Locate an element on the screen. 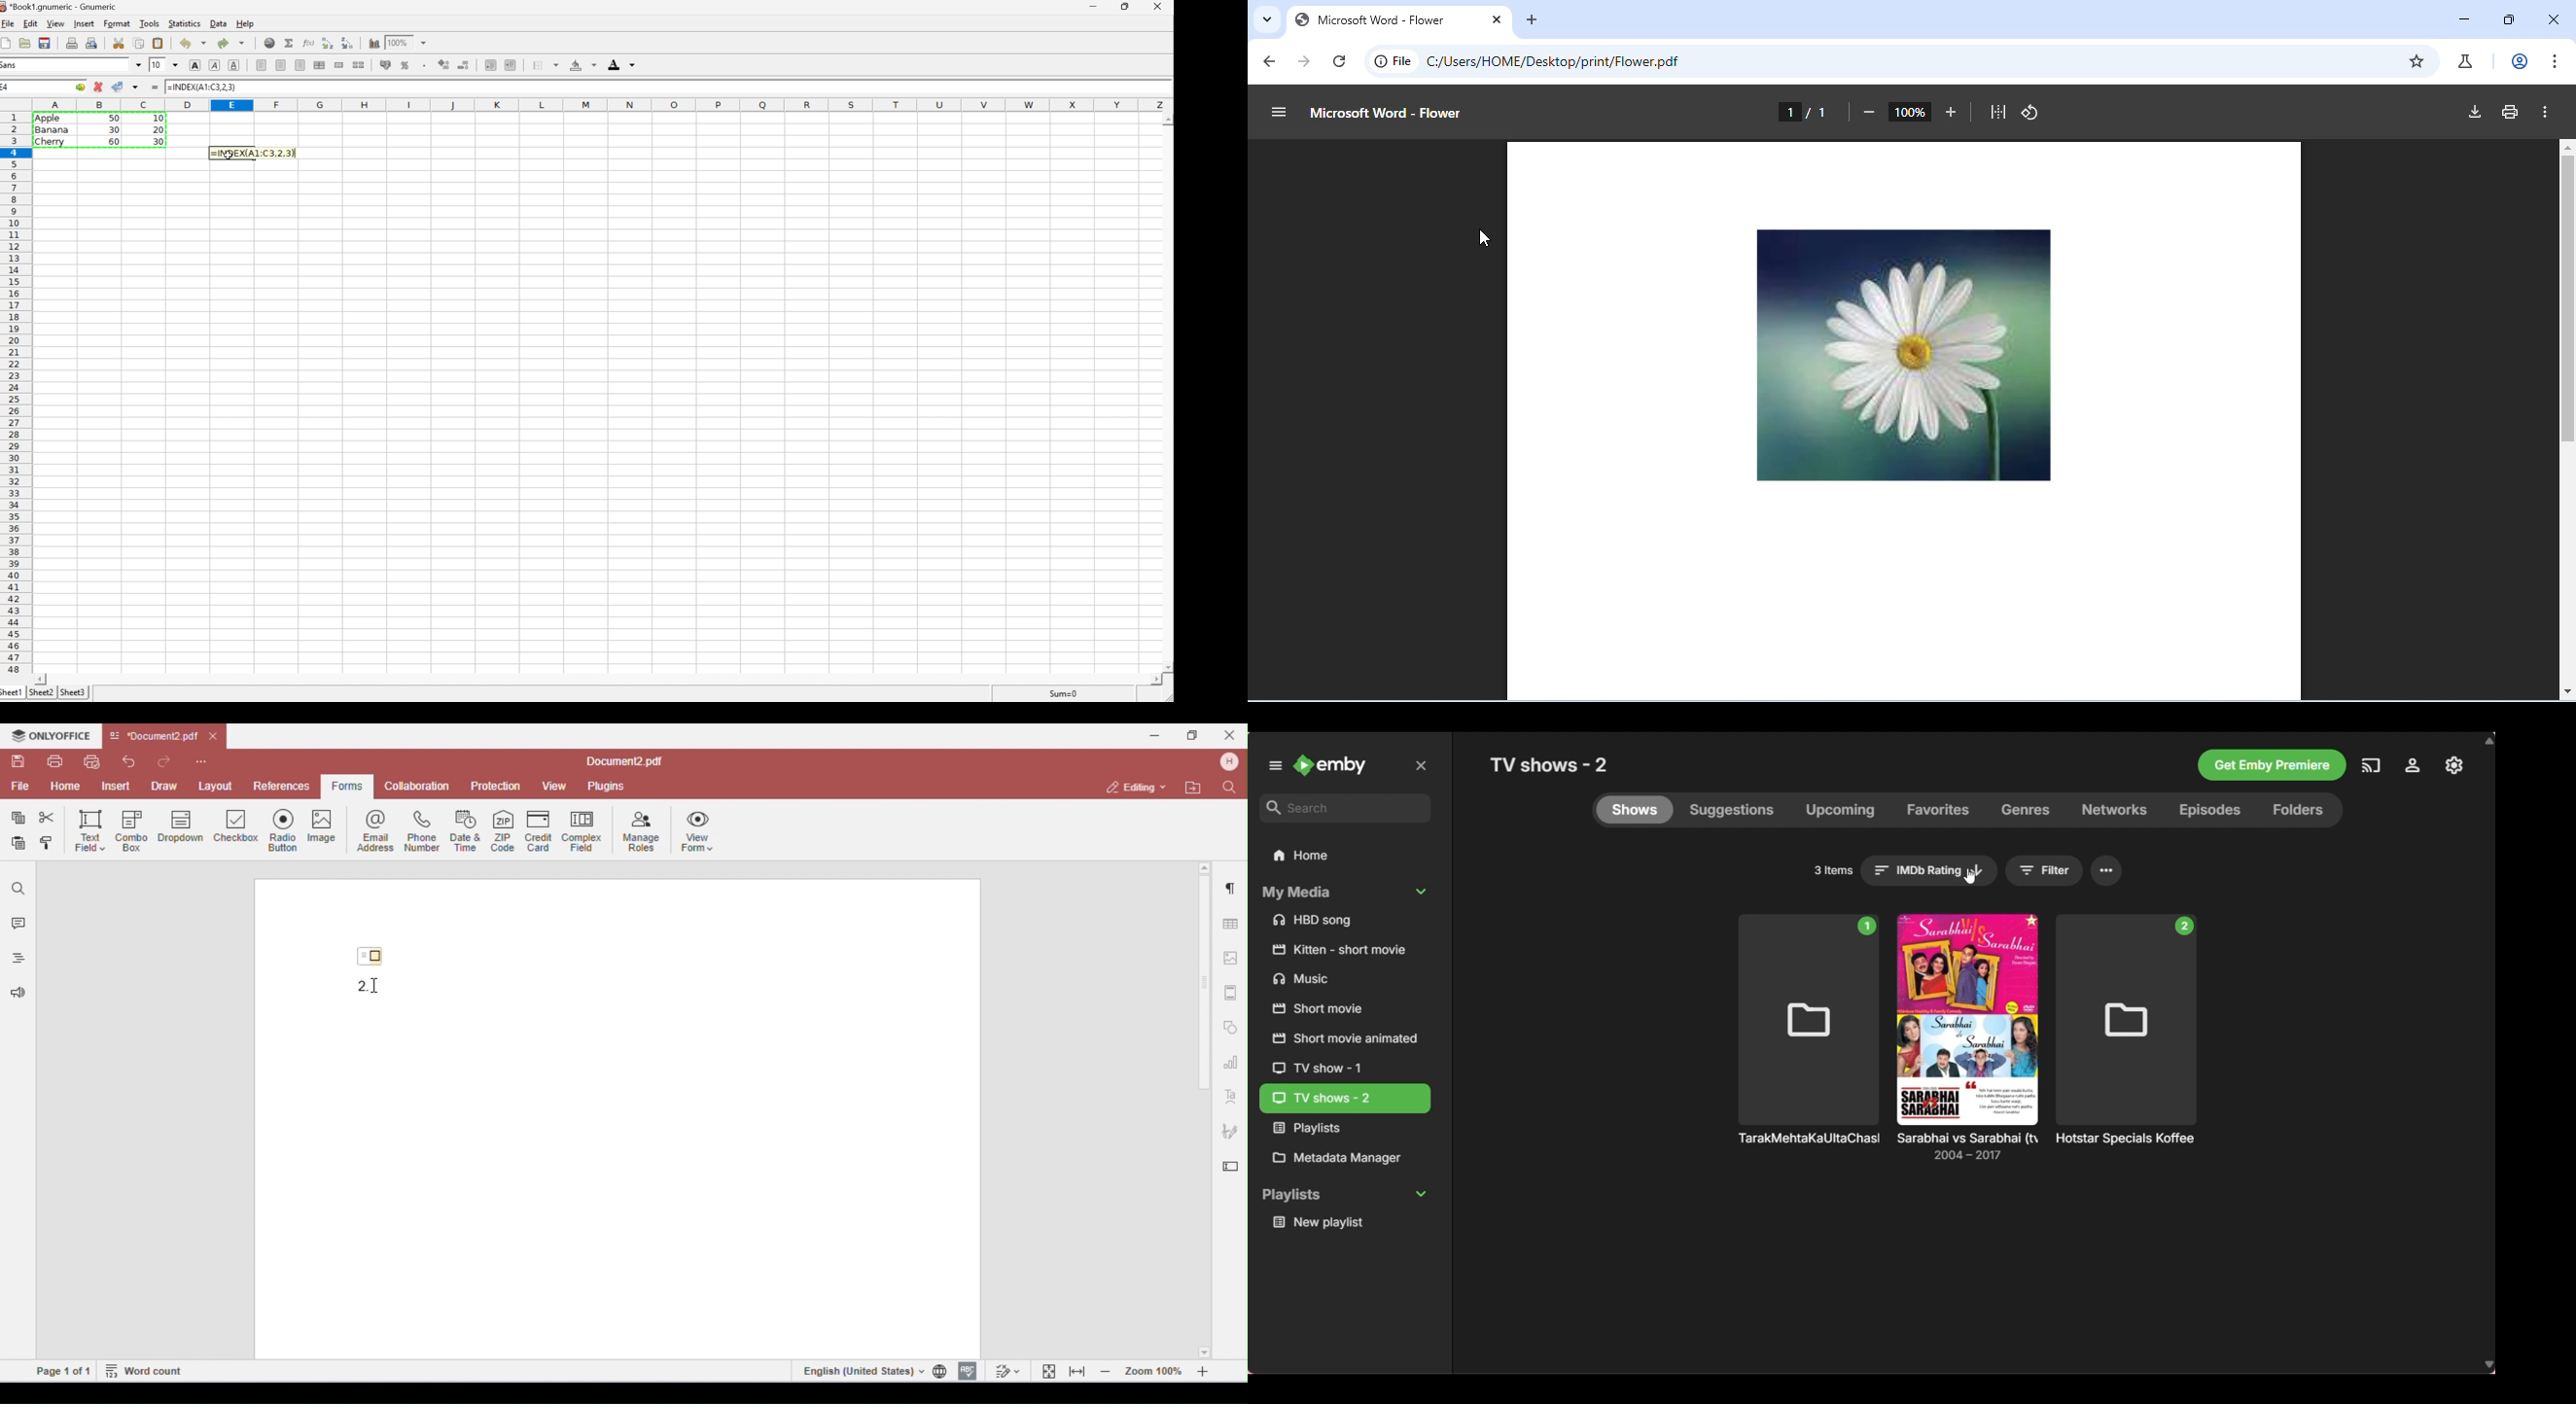 This screenshot has height=1428, width=2576. go to is located at coordinates (80, 87).